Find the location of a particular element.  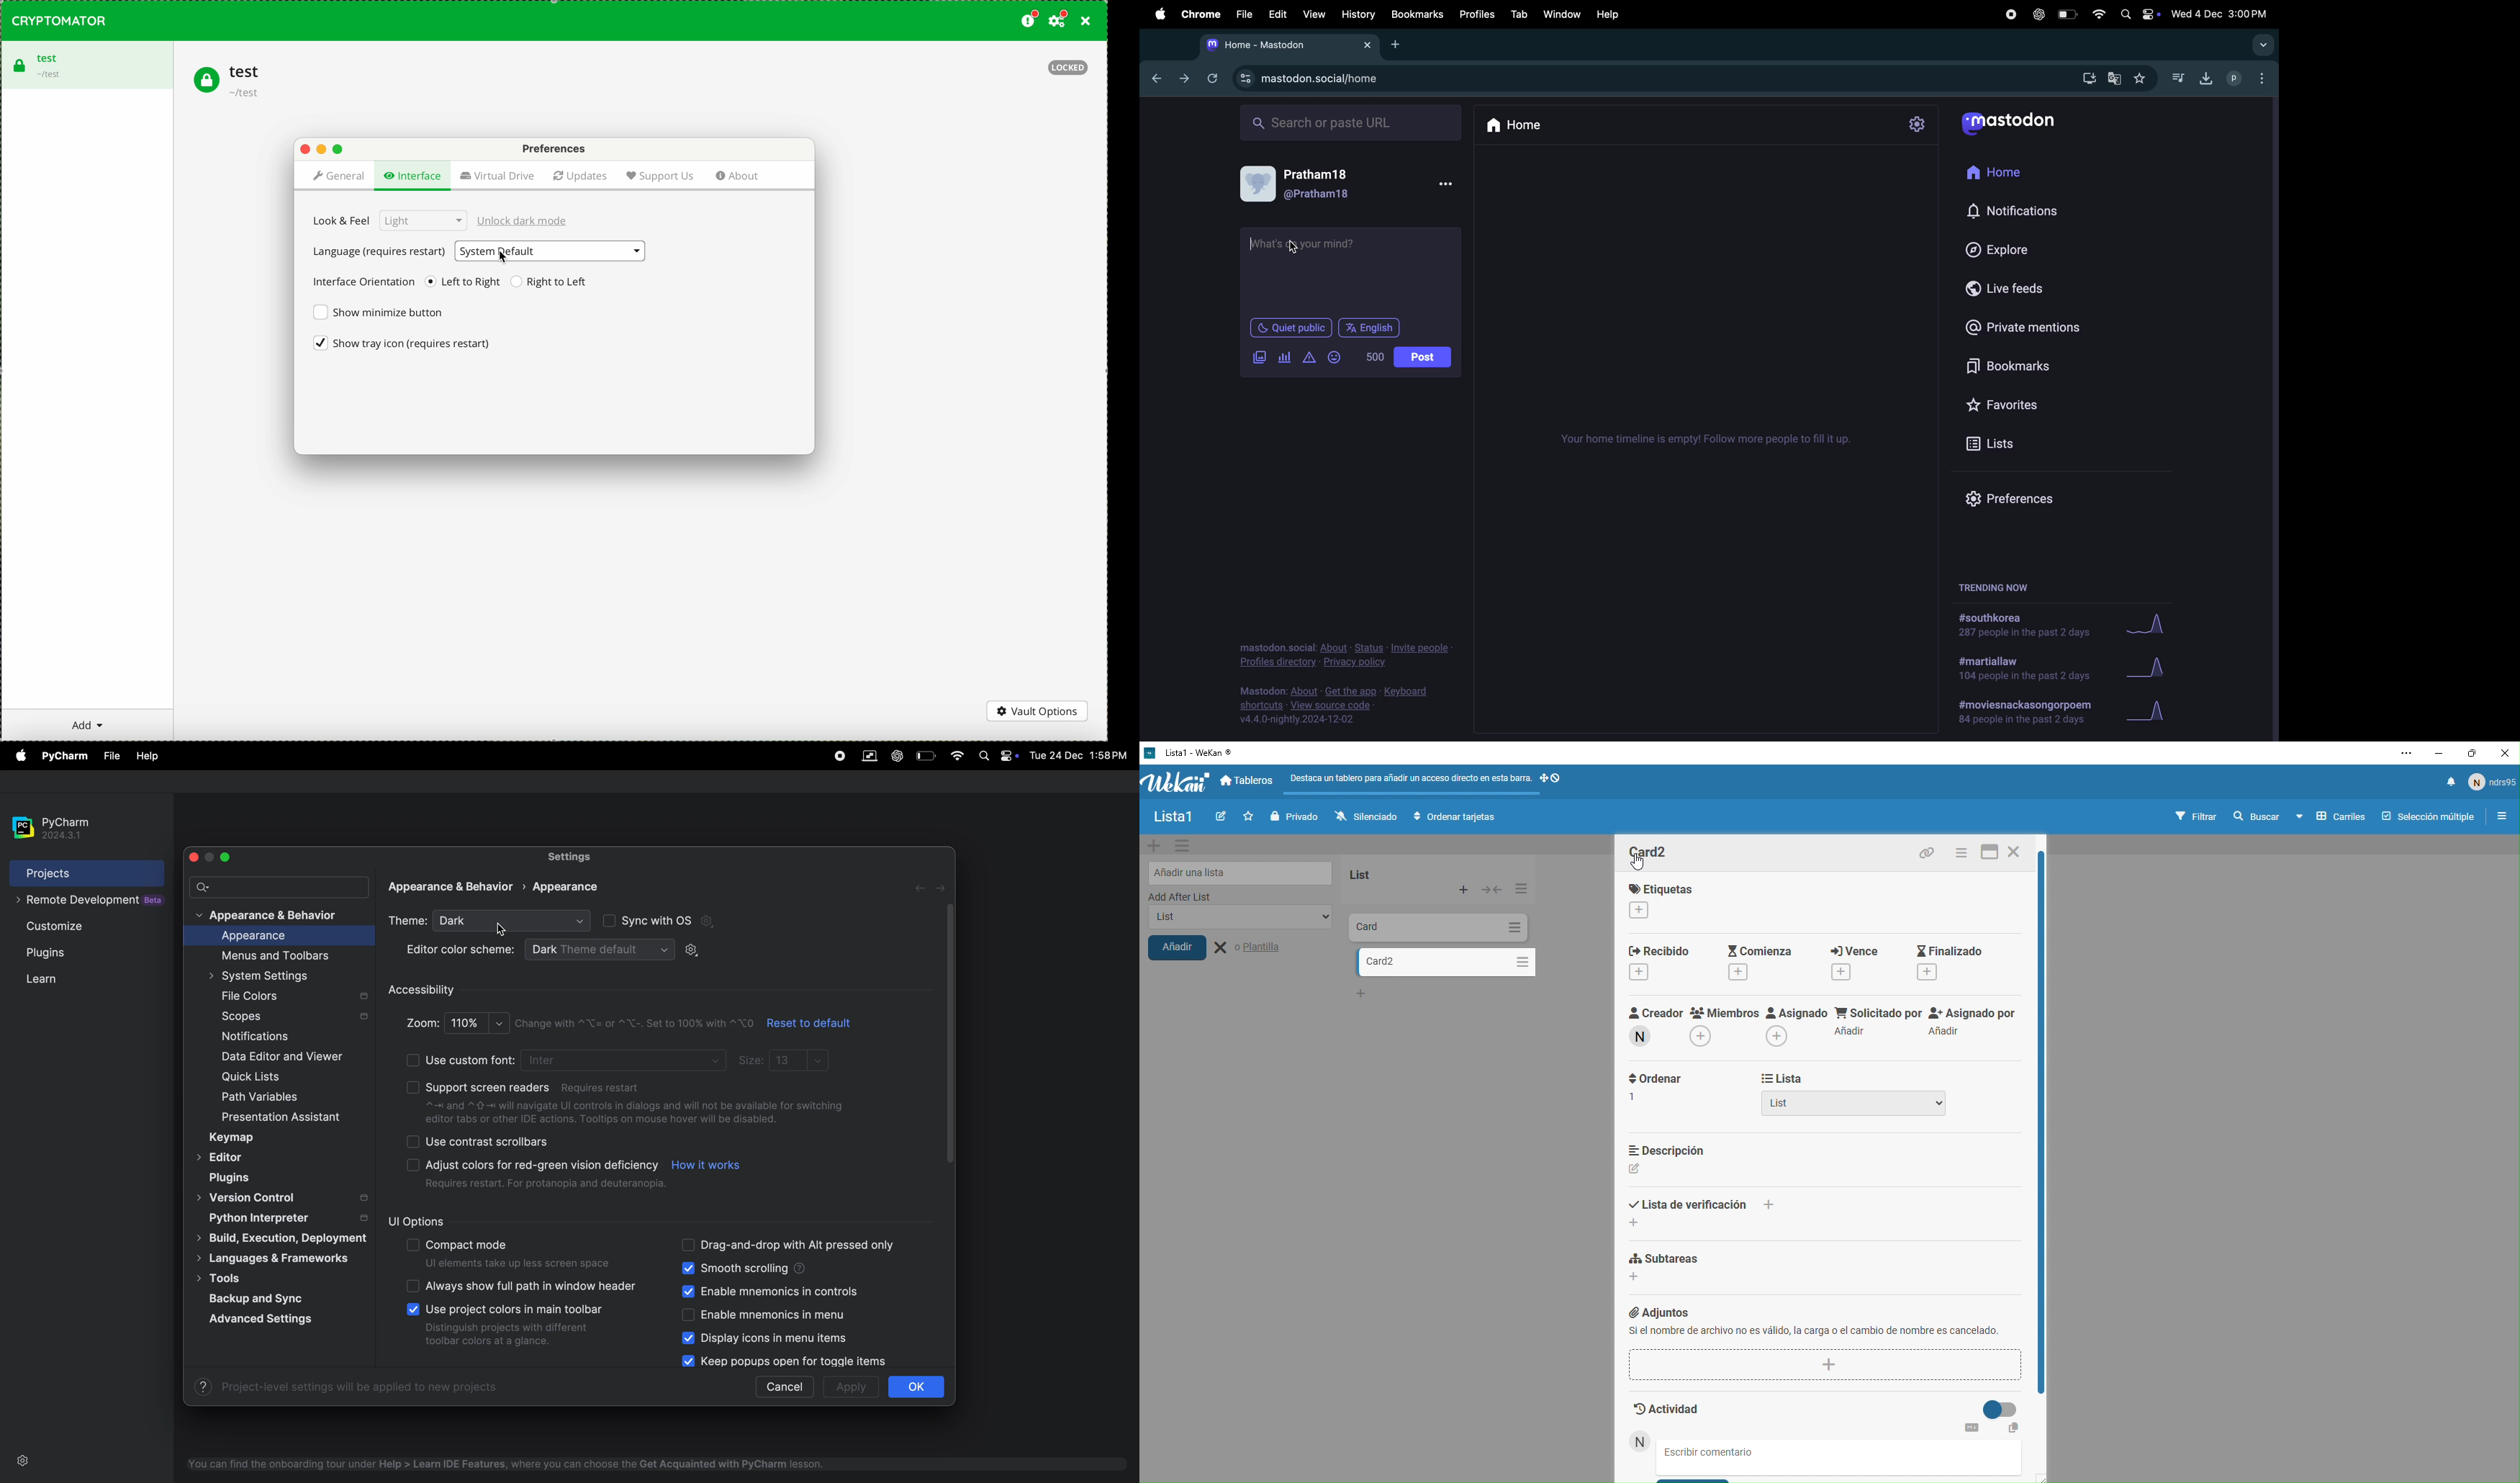

#south korea solutuions is located at coordinates (2029, 627).